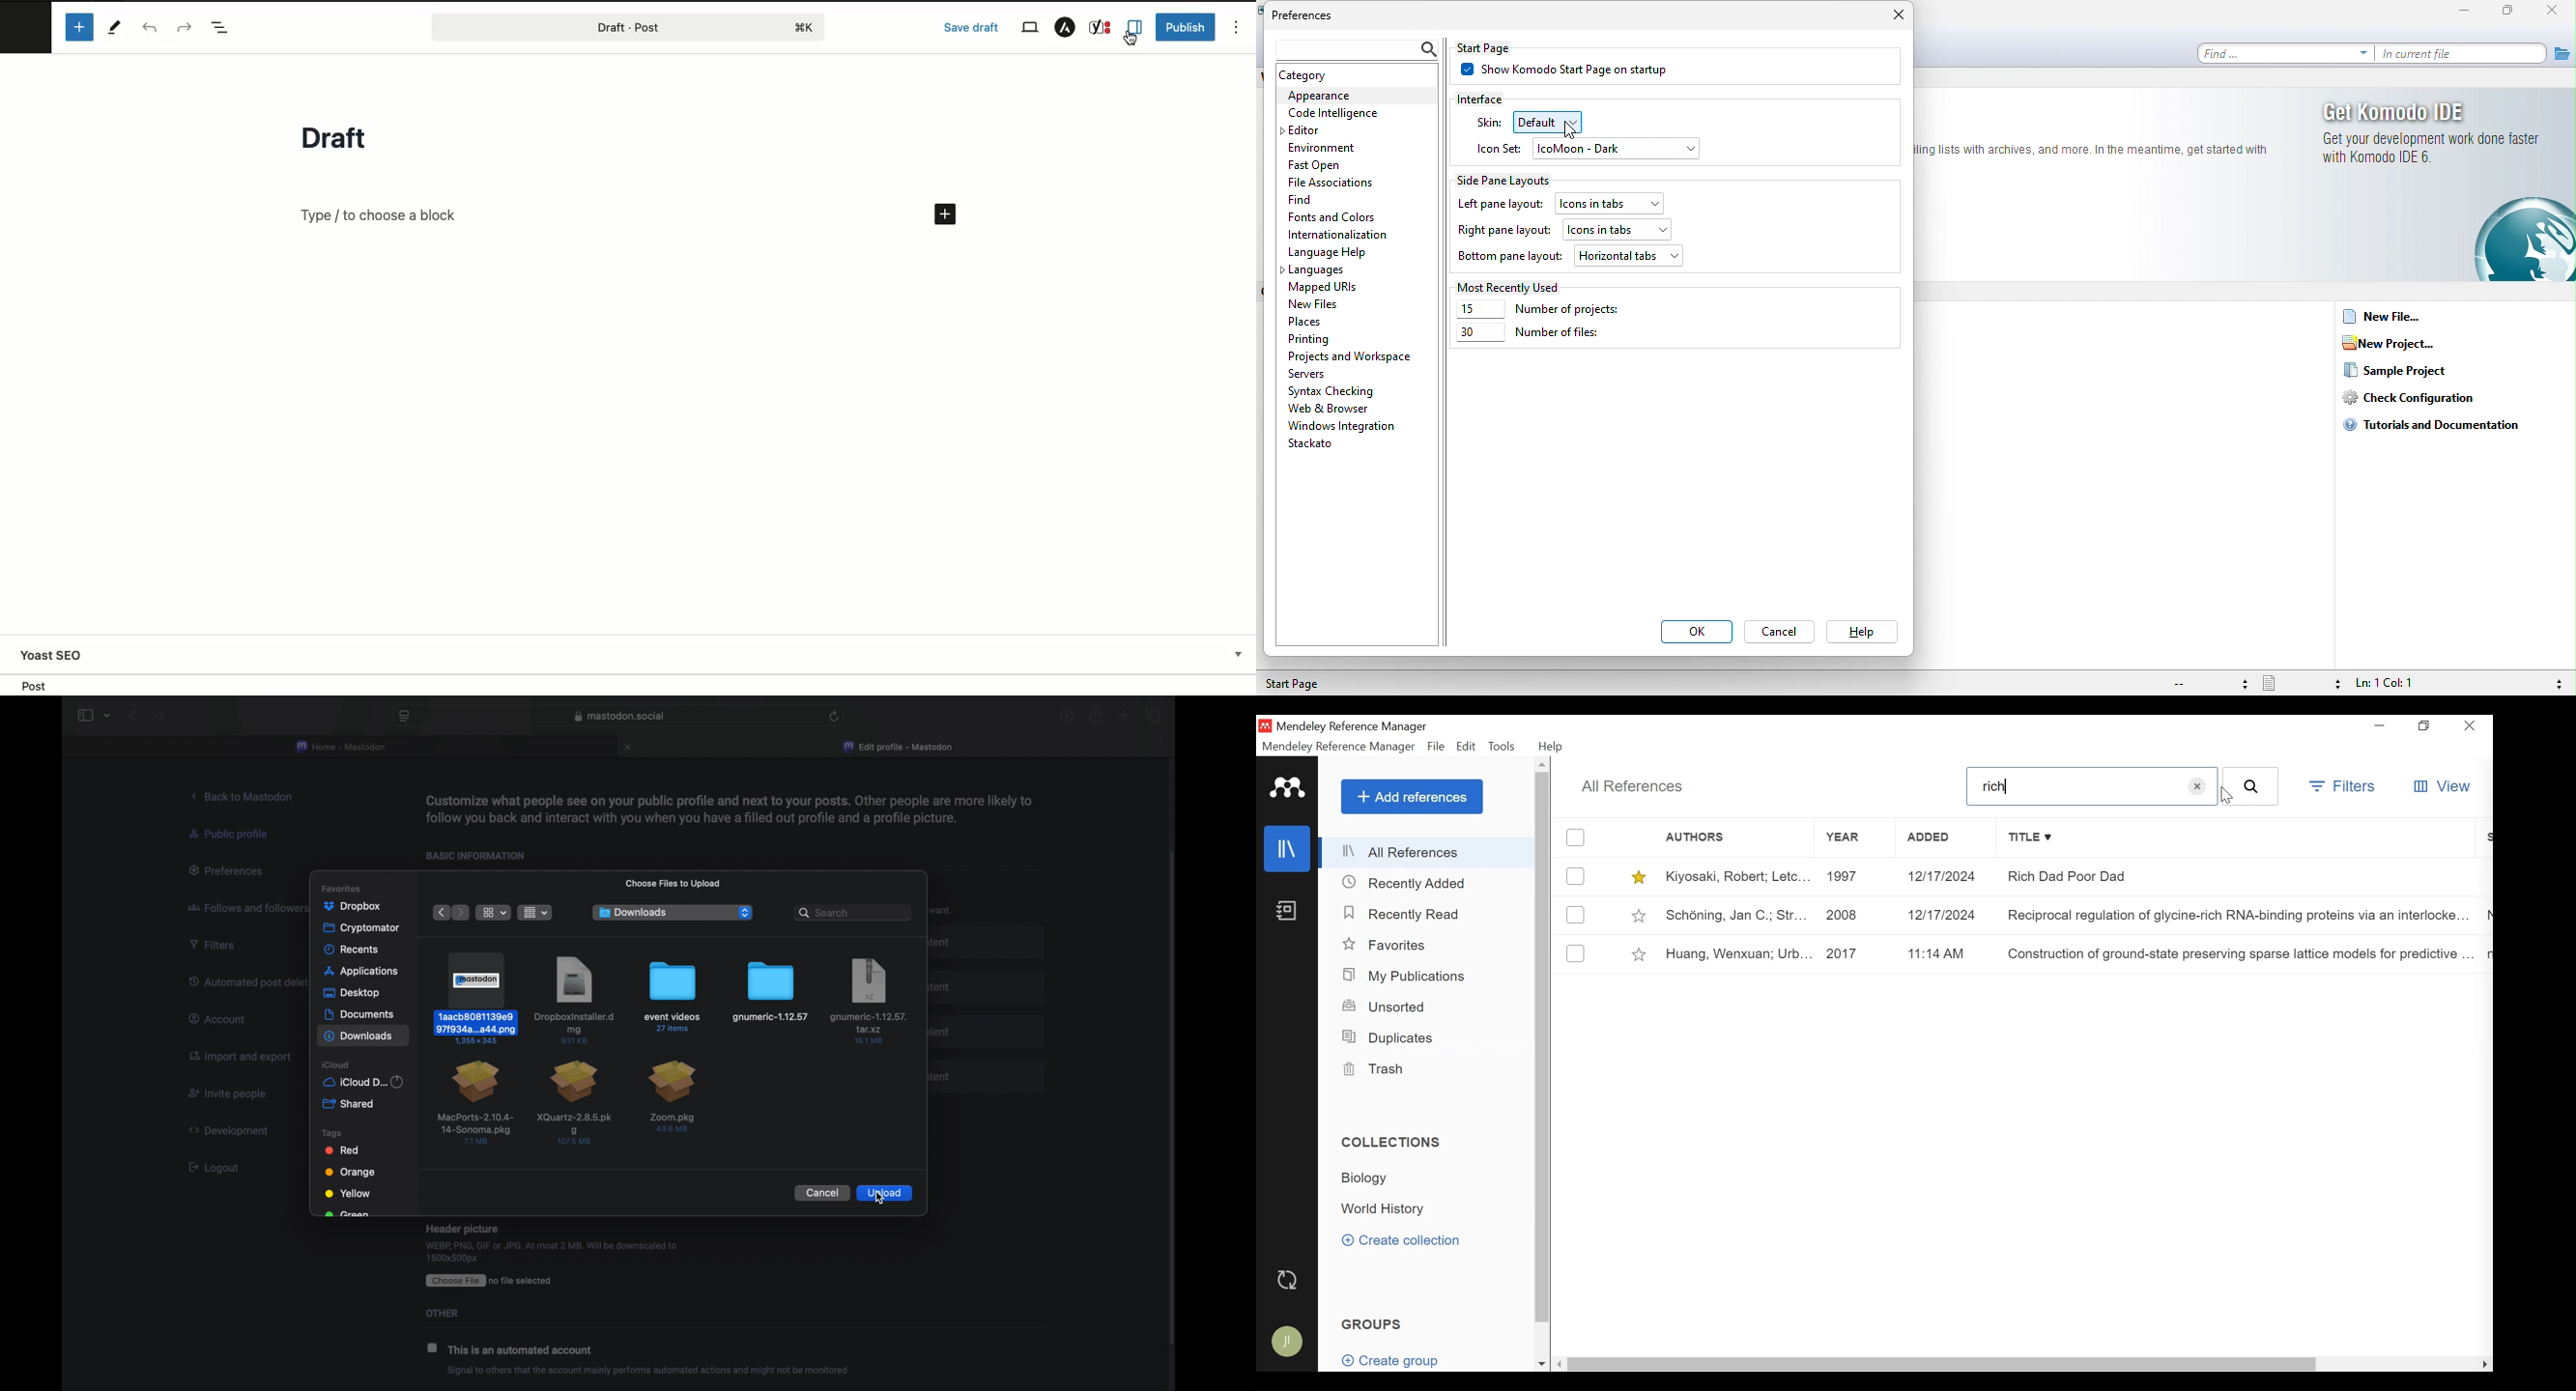  Describe the element at coordinates (1854, 954) in the screenshot. I see `2017` at that location.